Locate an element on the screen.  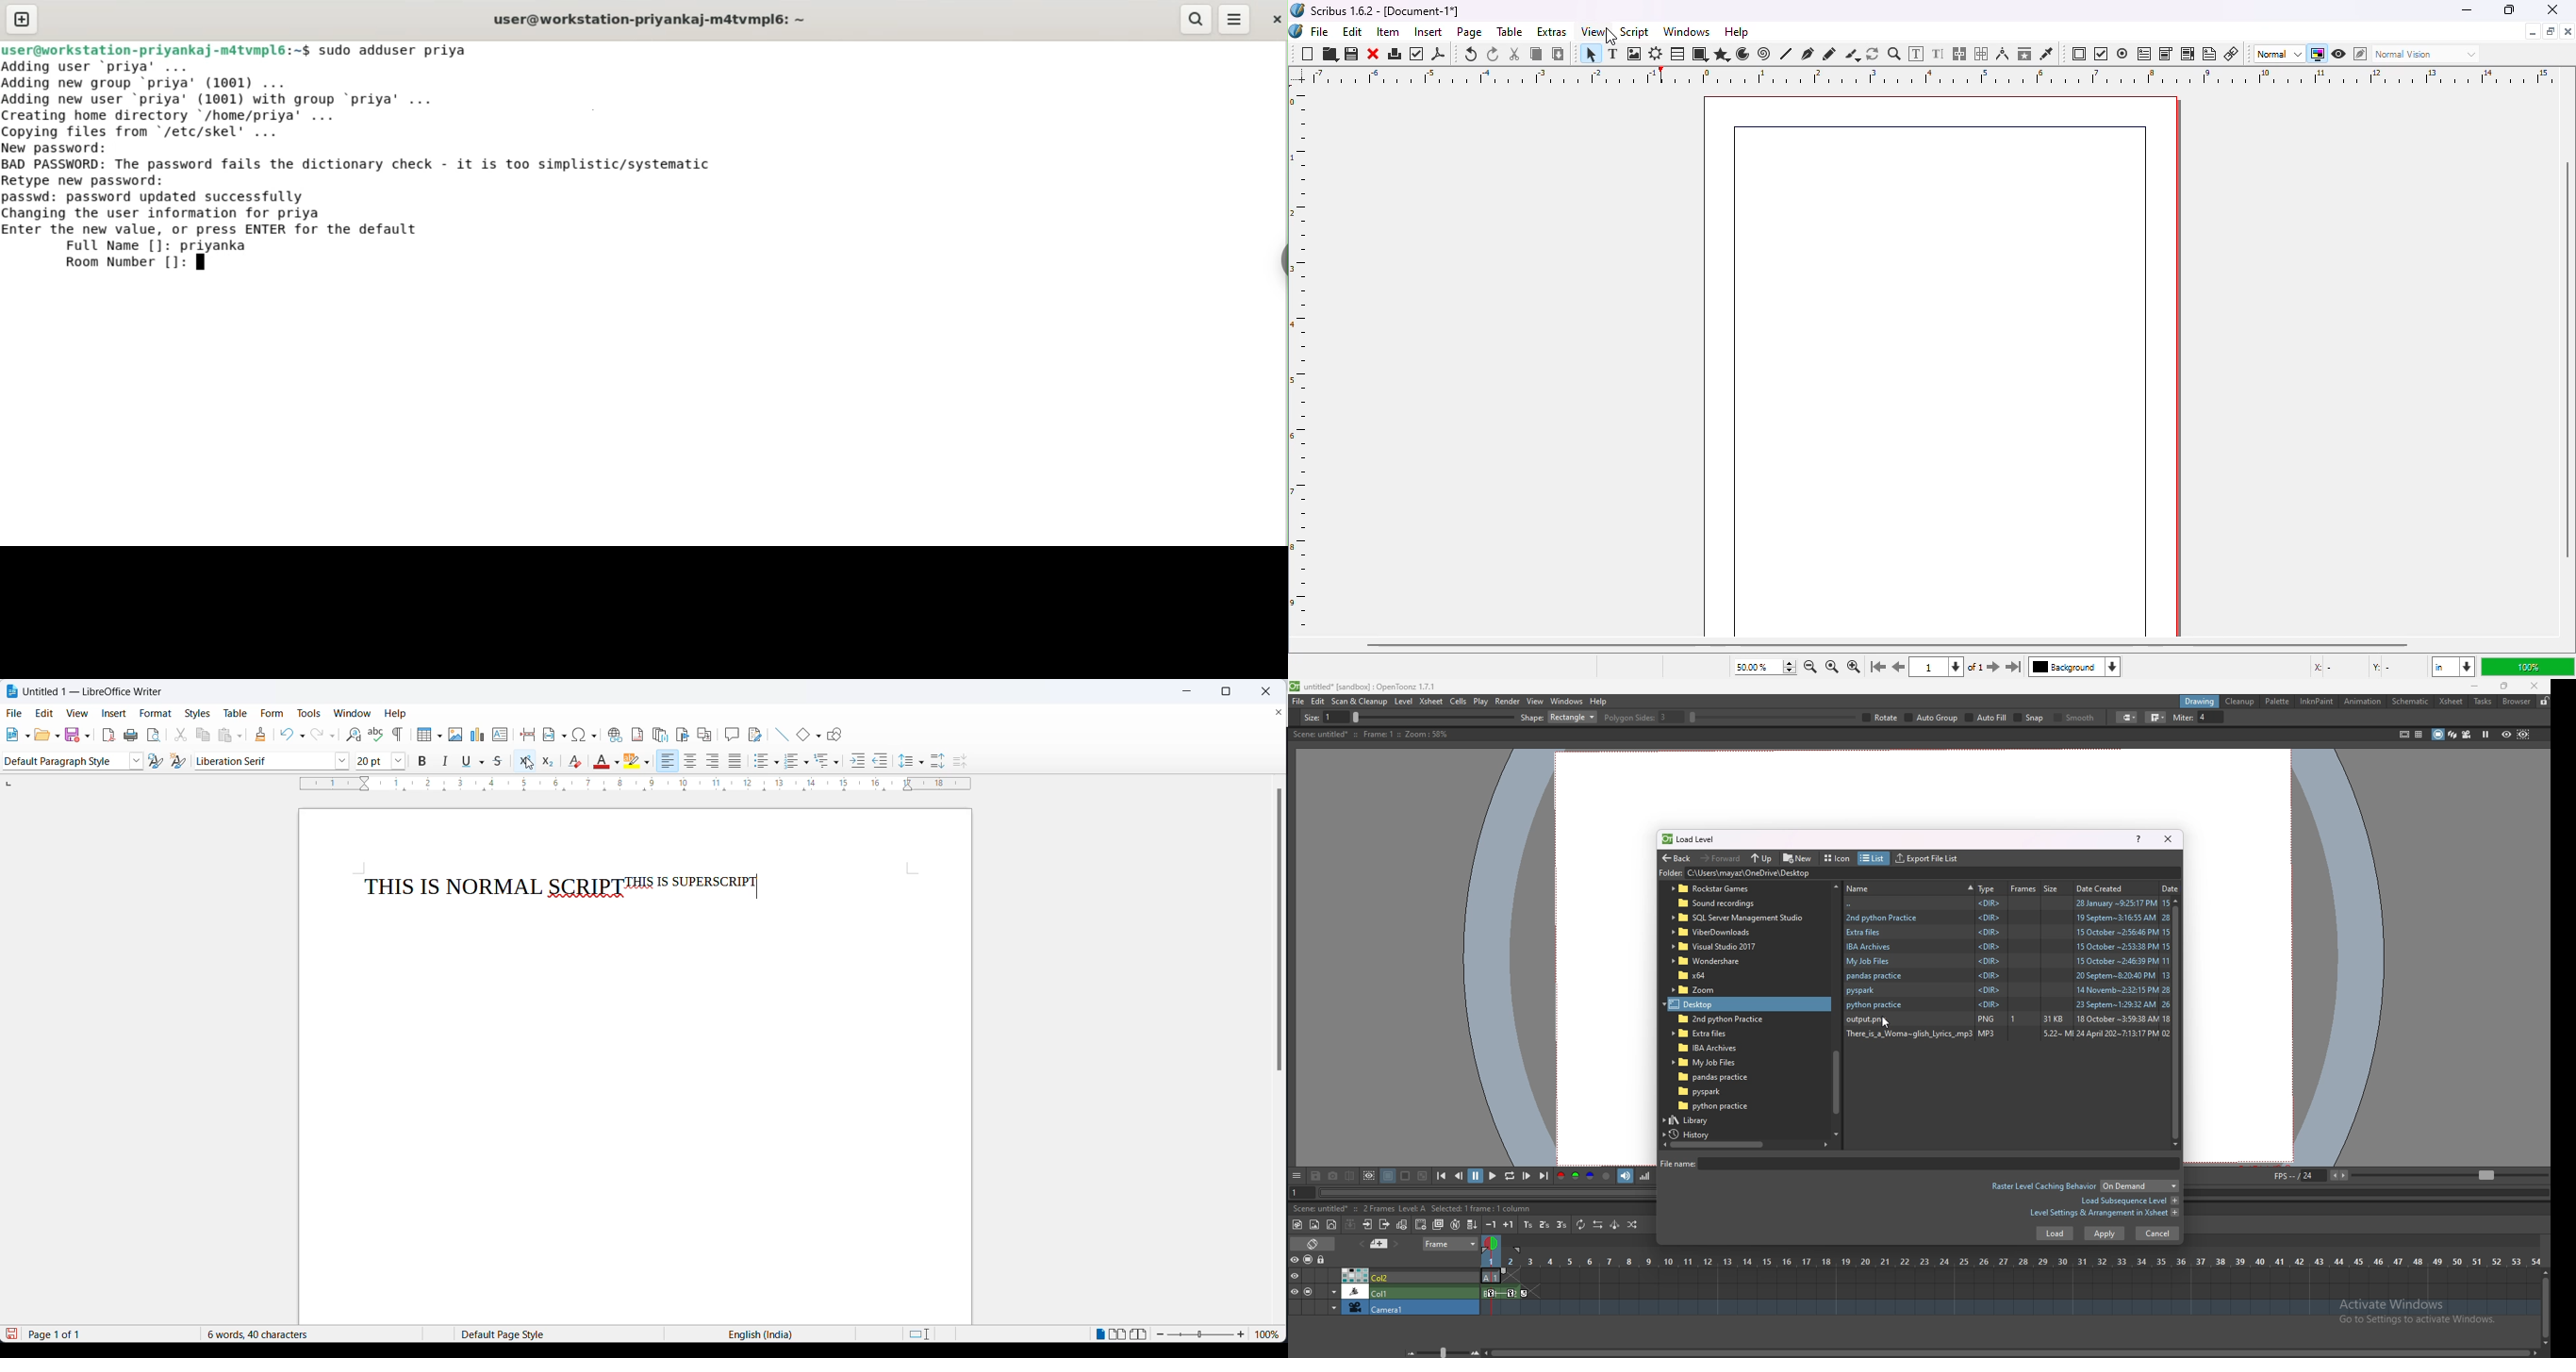
folder is located at coordinates (1711, 961).